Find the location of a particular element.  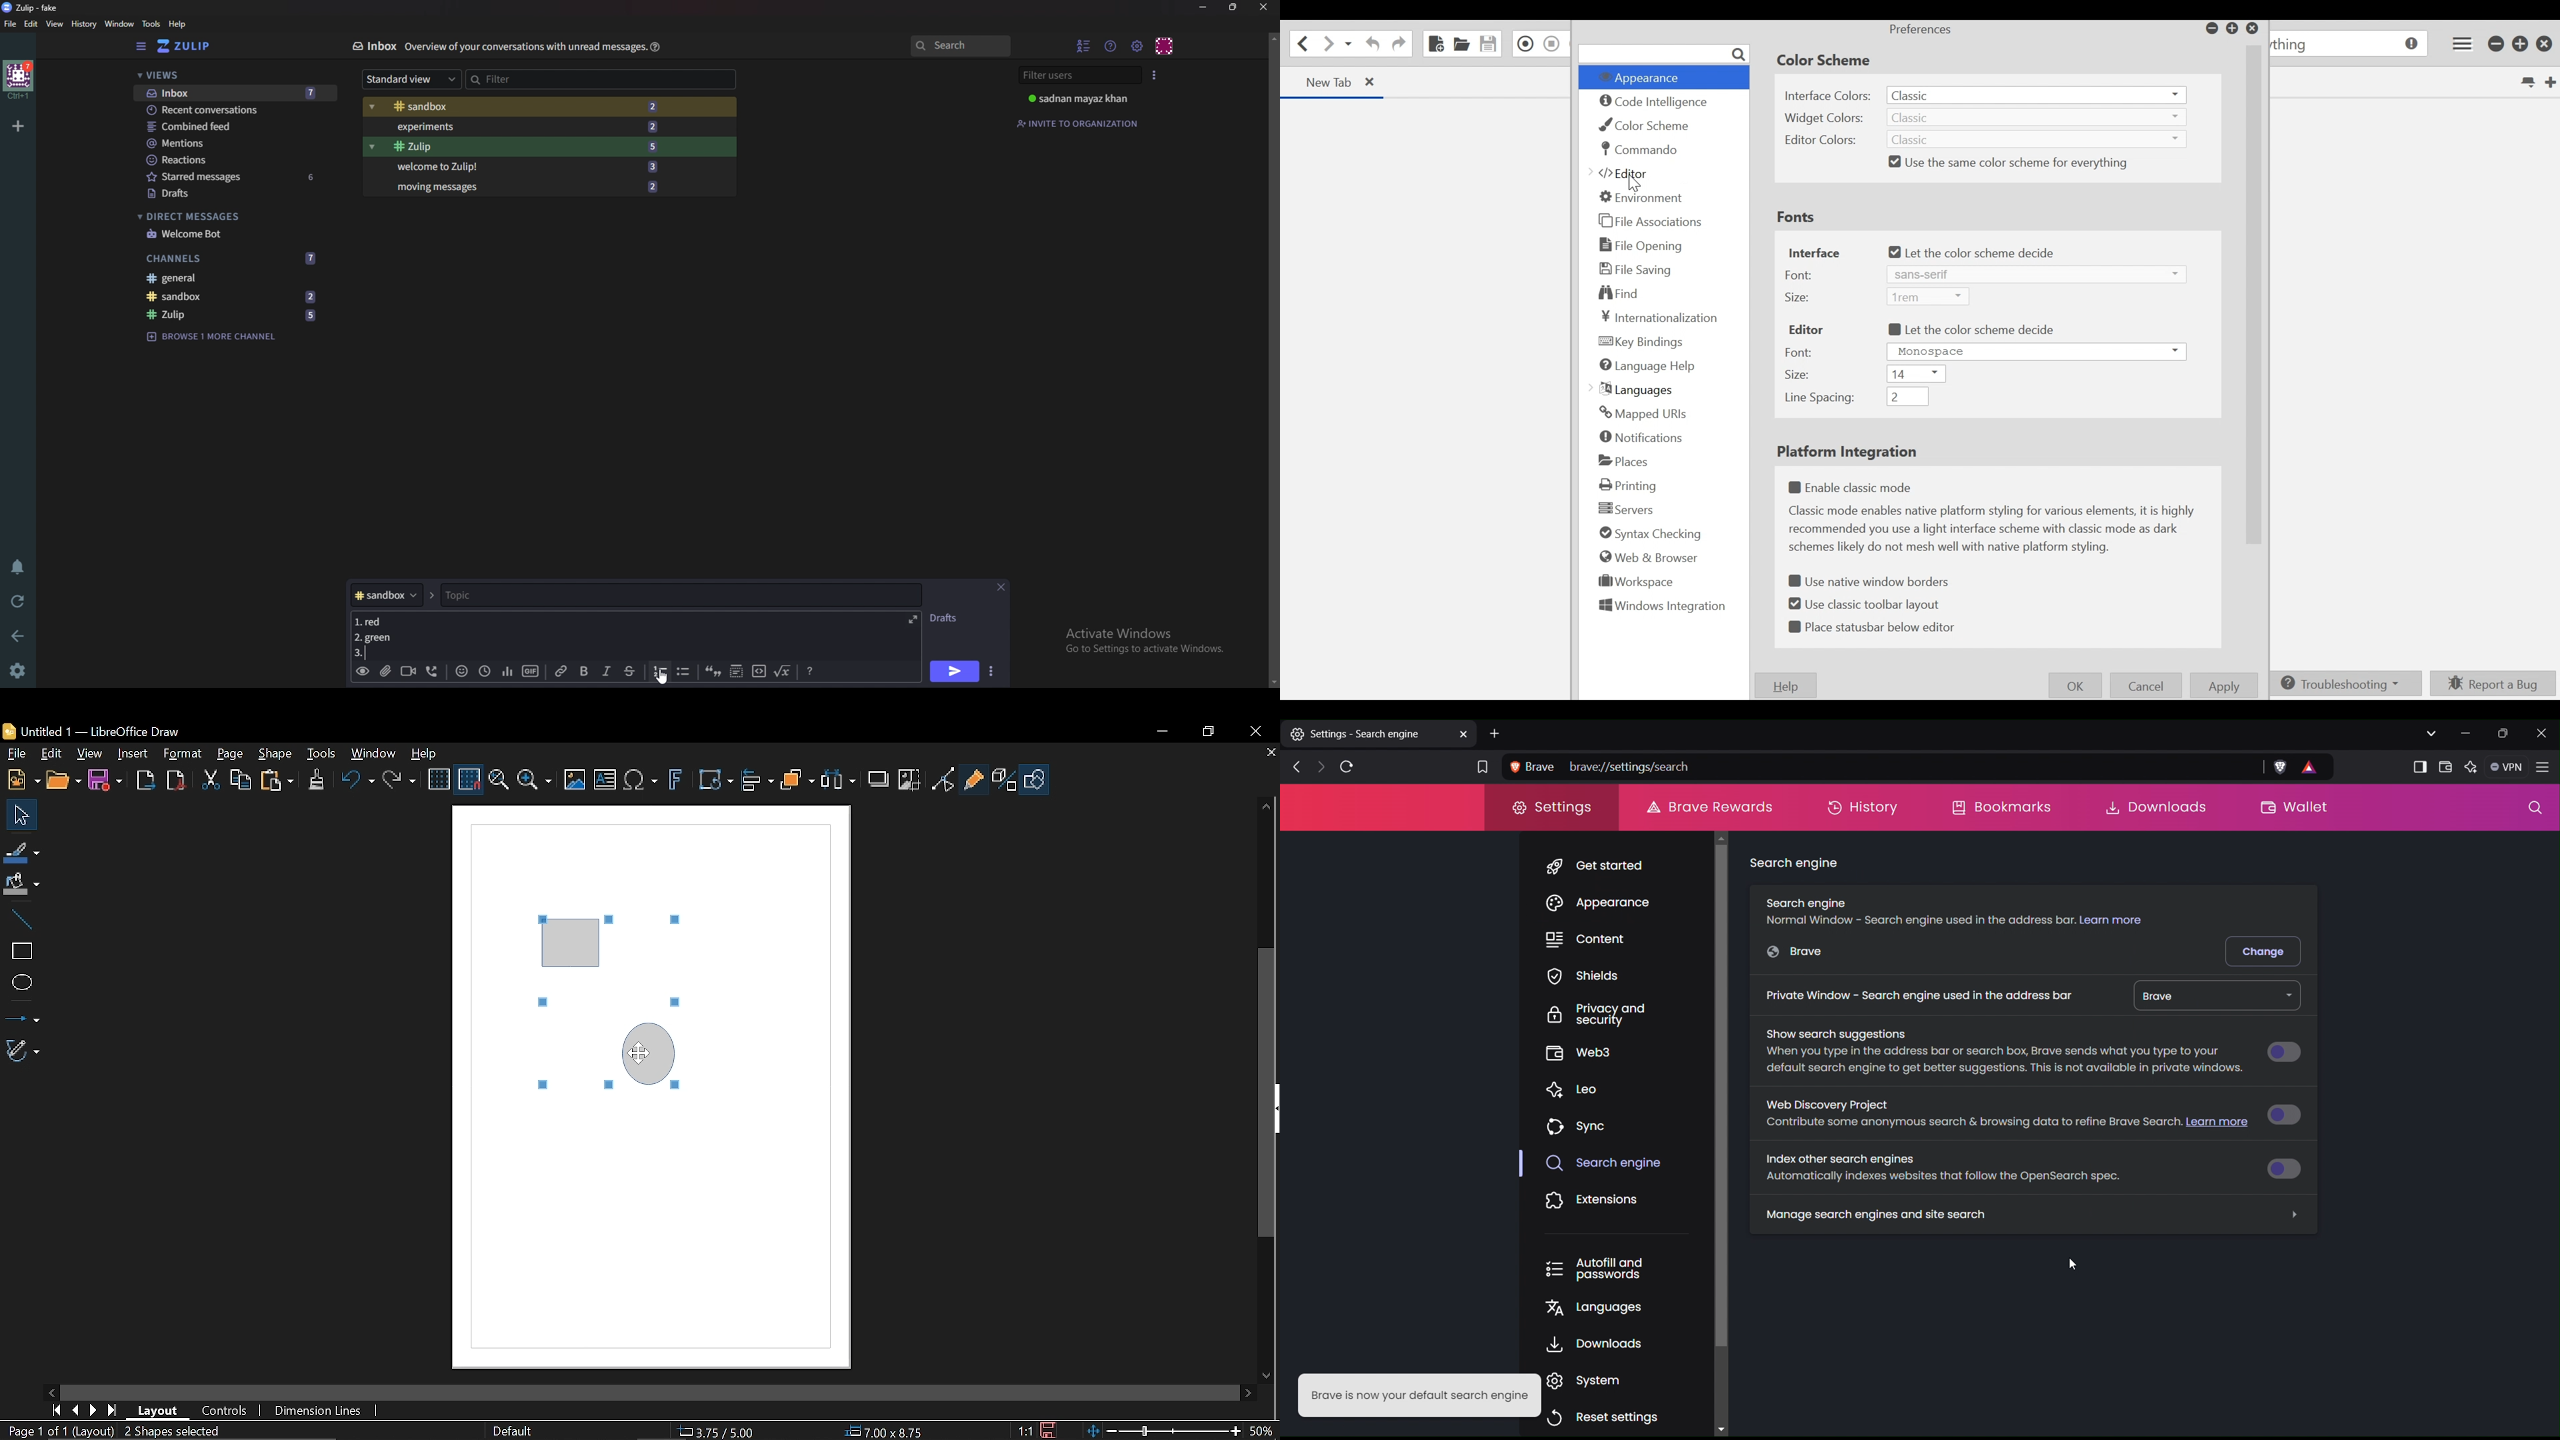

Layout is located at coordinates (157, 1410).